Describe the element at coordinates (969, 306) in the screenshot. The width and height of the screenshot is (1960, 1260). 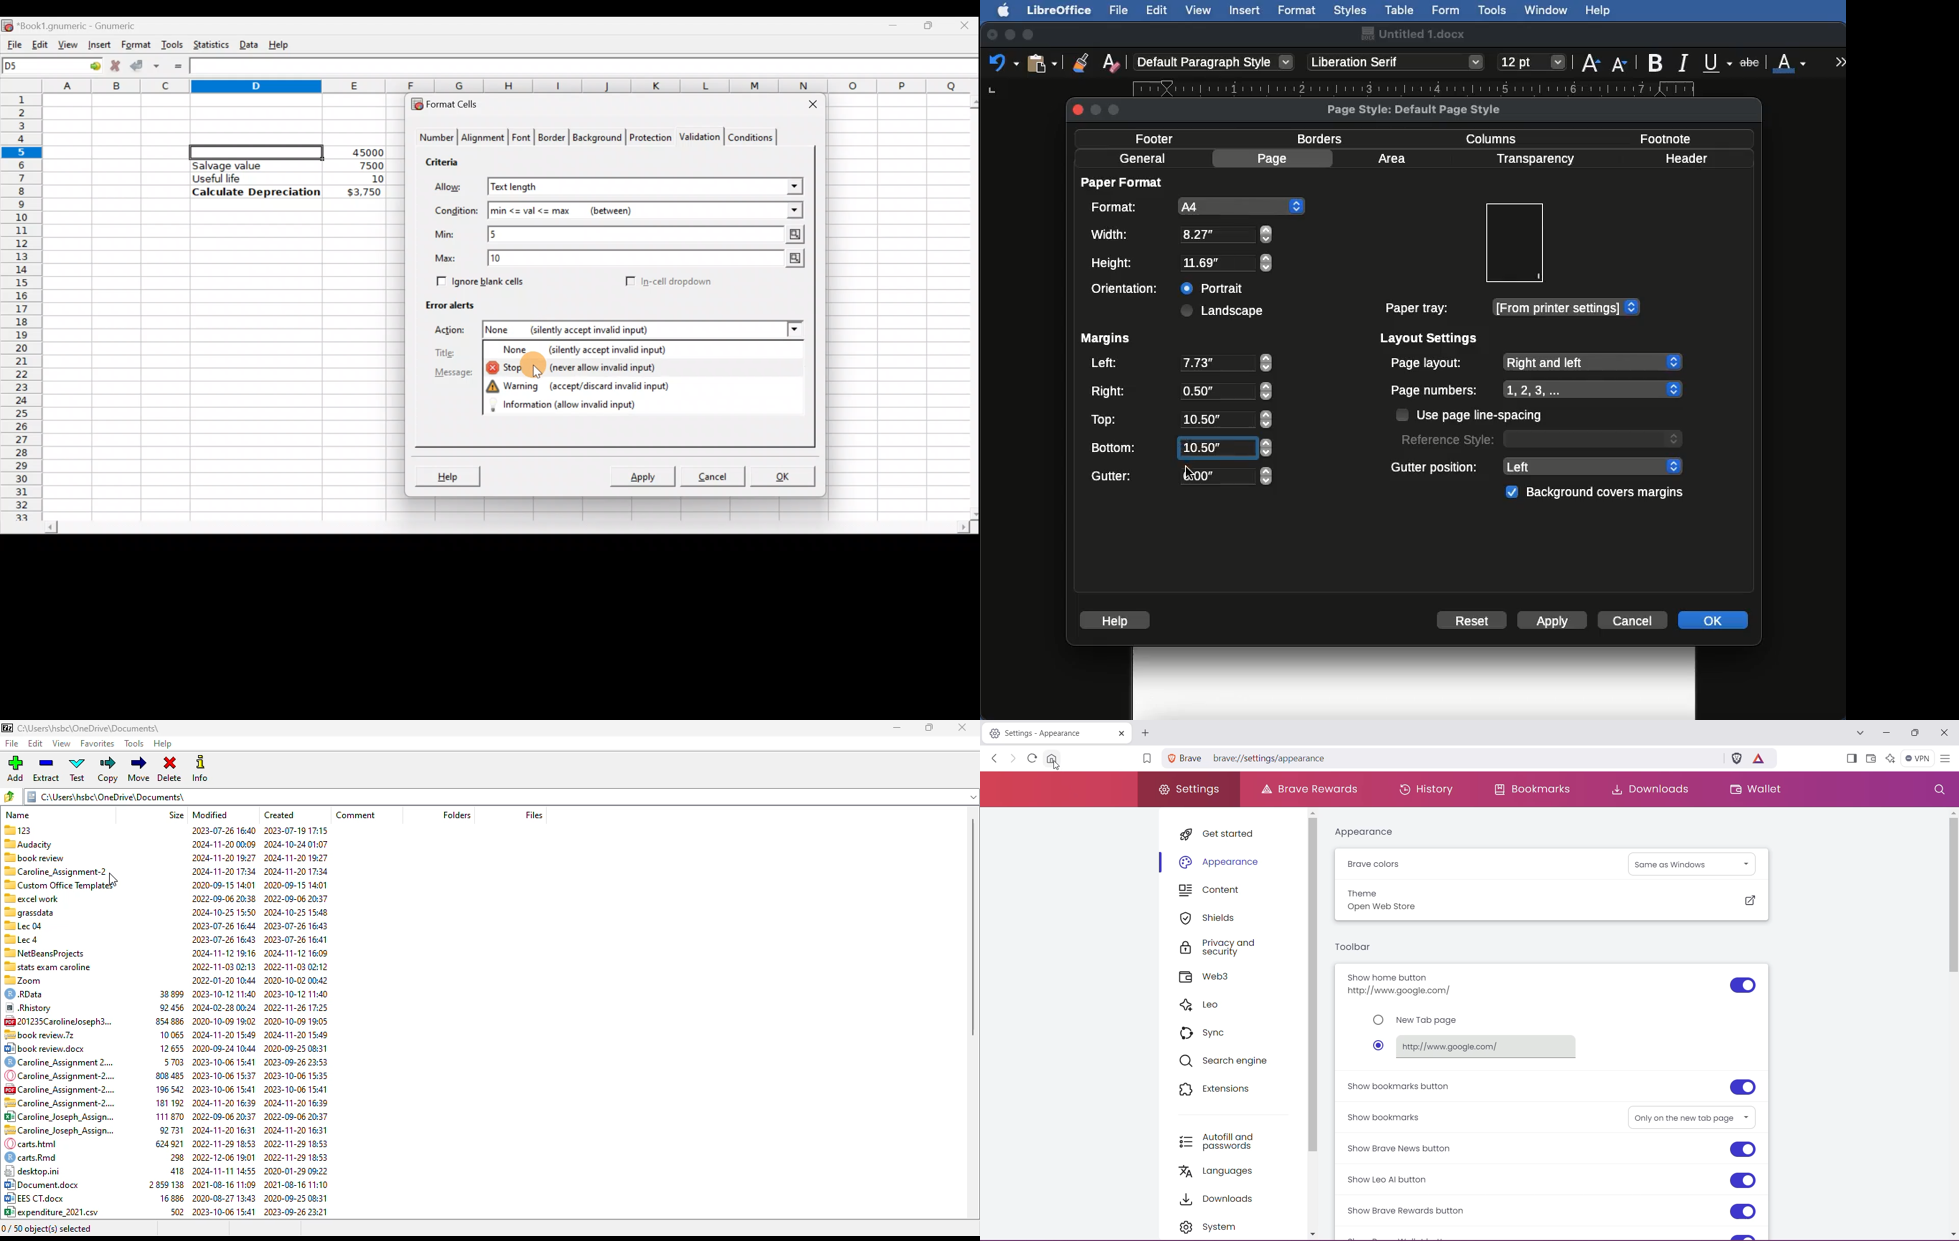
I see `Scroll bar` at that location.